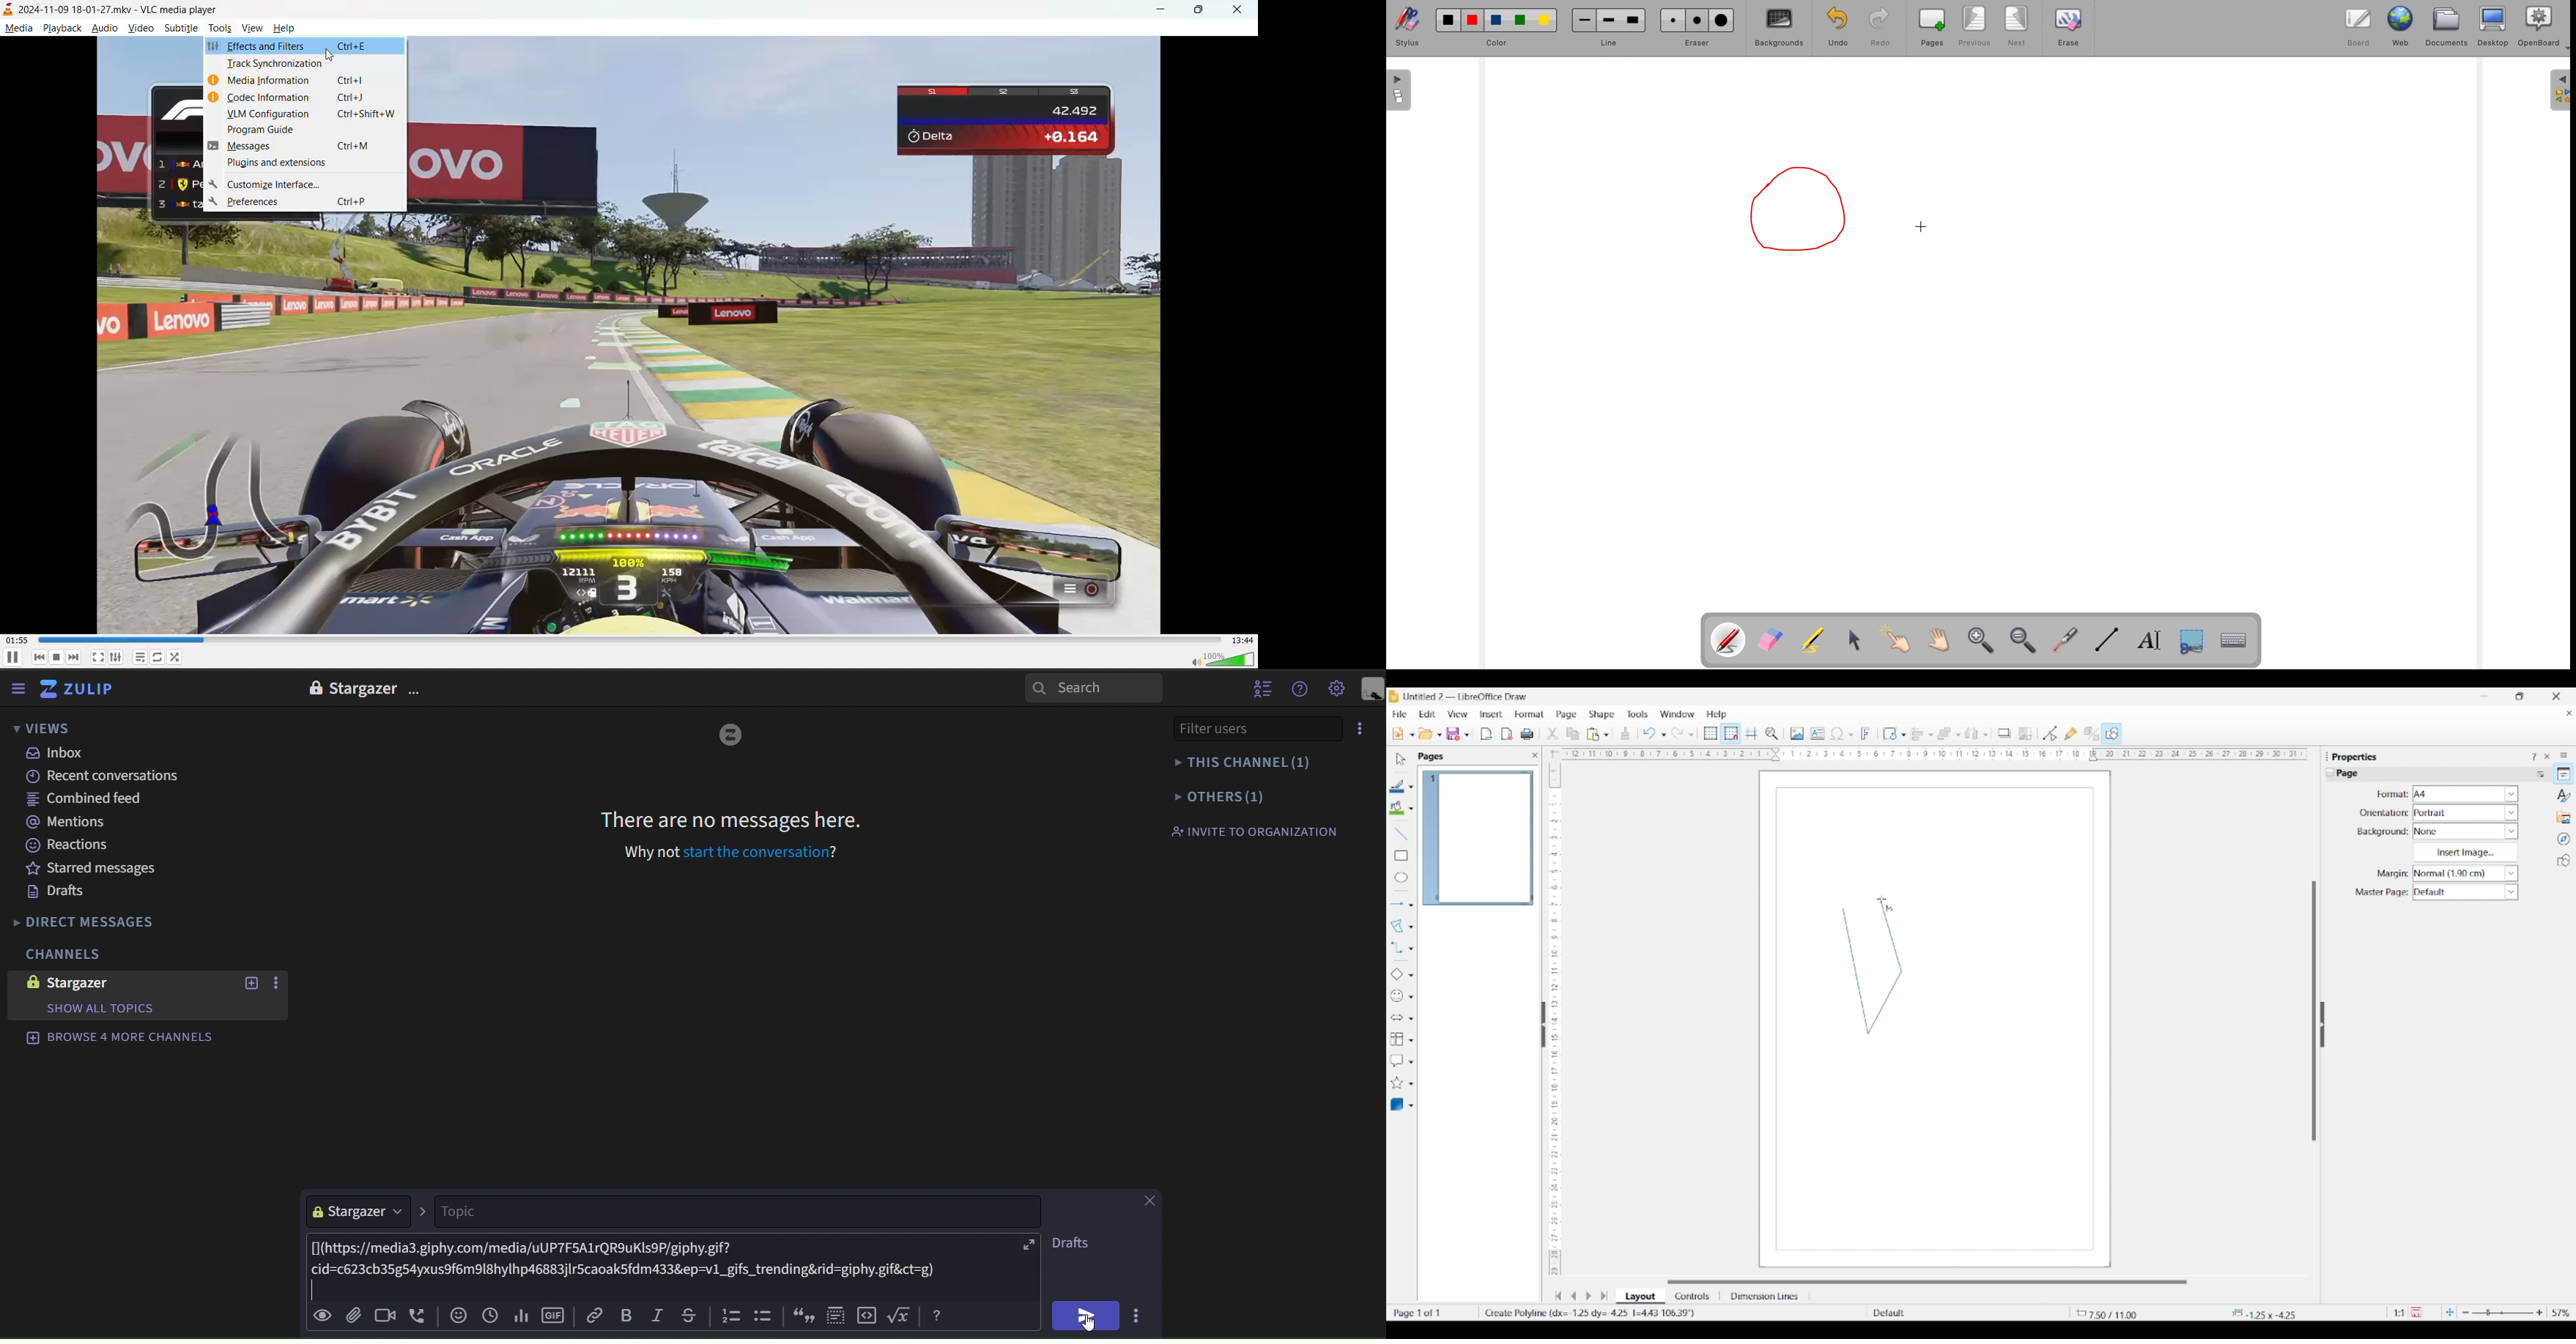  I want to click on bold, so click(626, 1316).